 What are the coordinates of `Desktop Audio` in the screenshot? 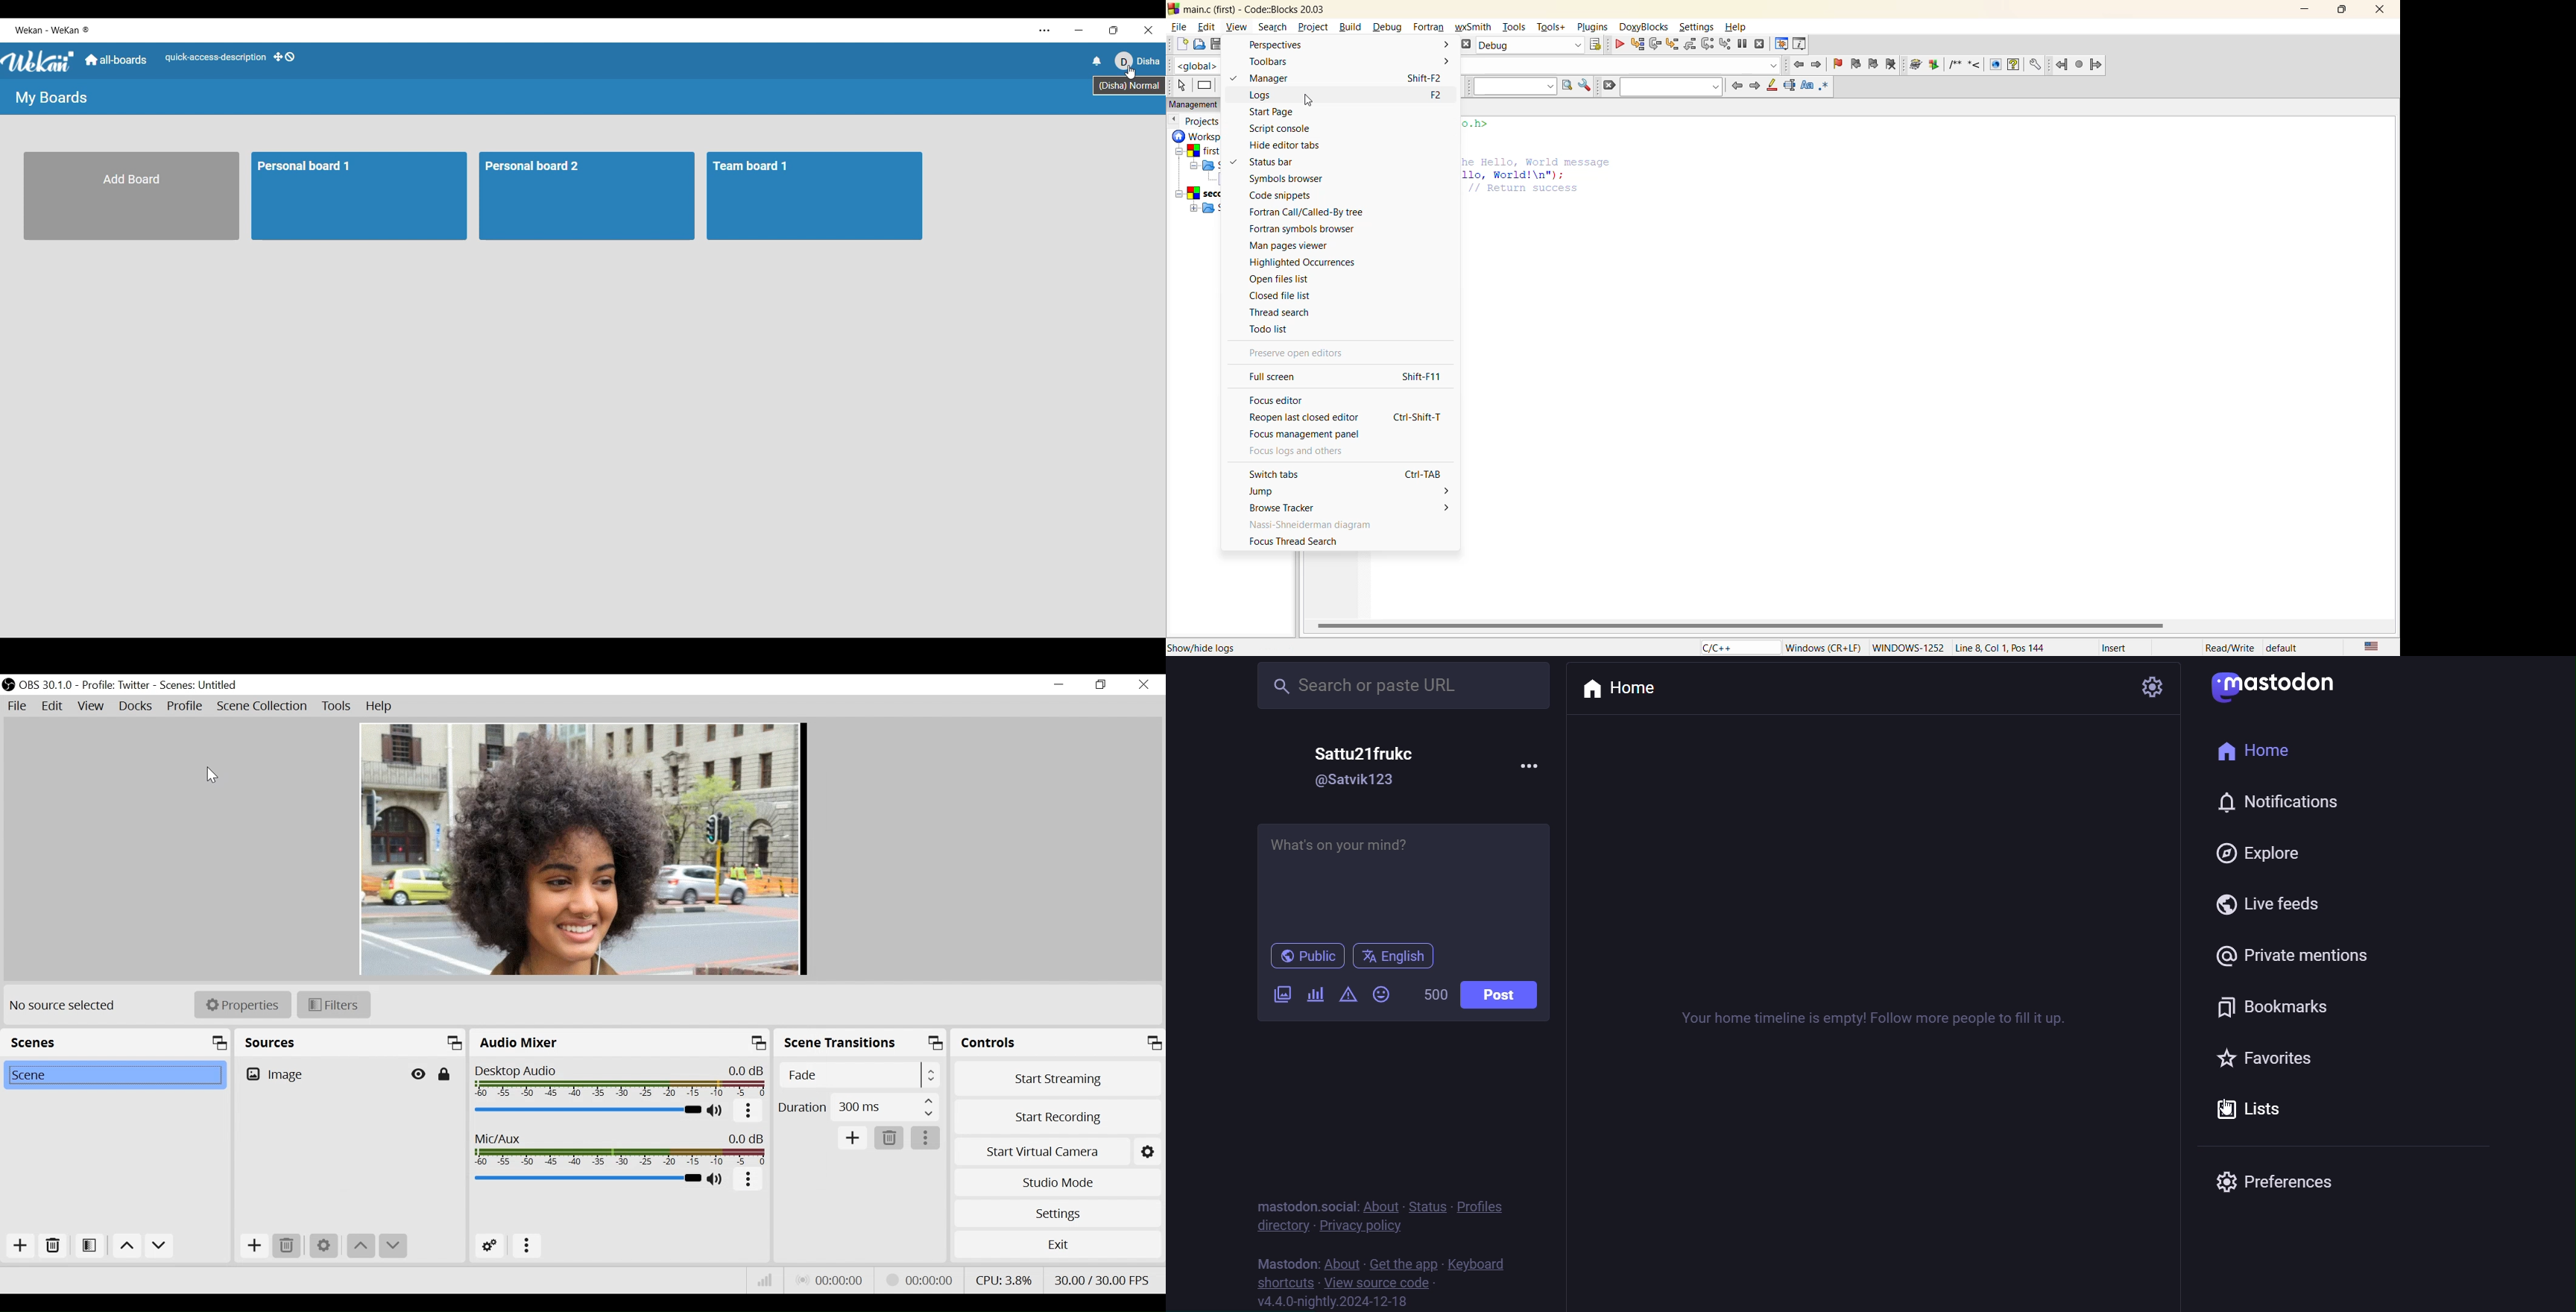 It's located at (621, 1082).